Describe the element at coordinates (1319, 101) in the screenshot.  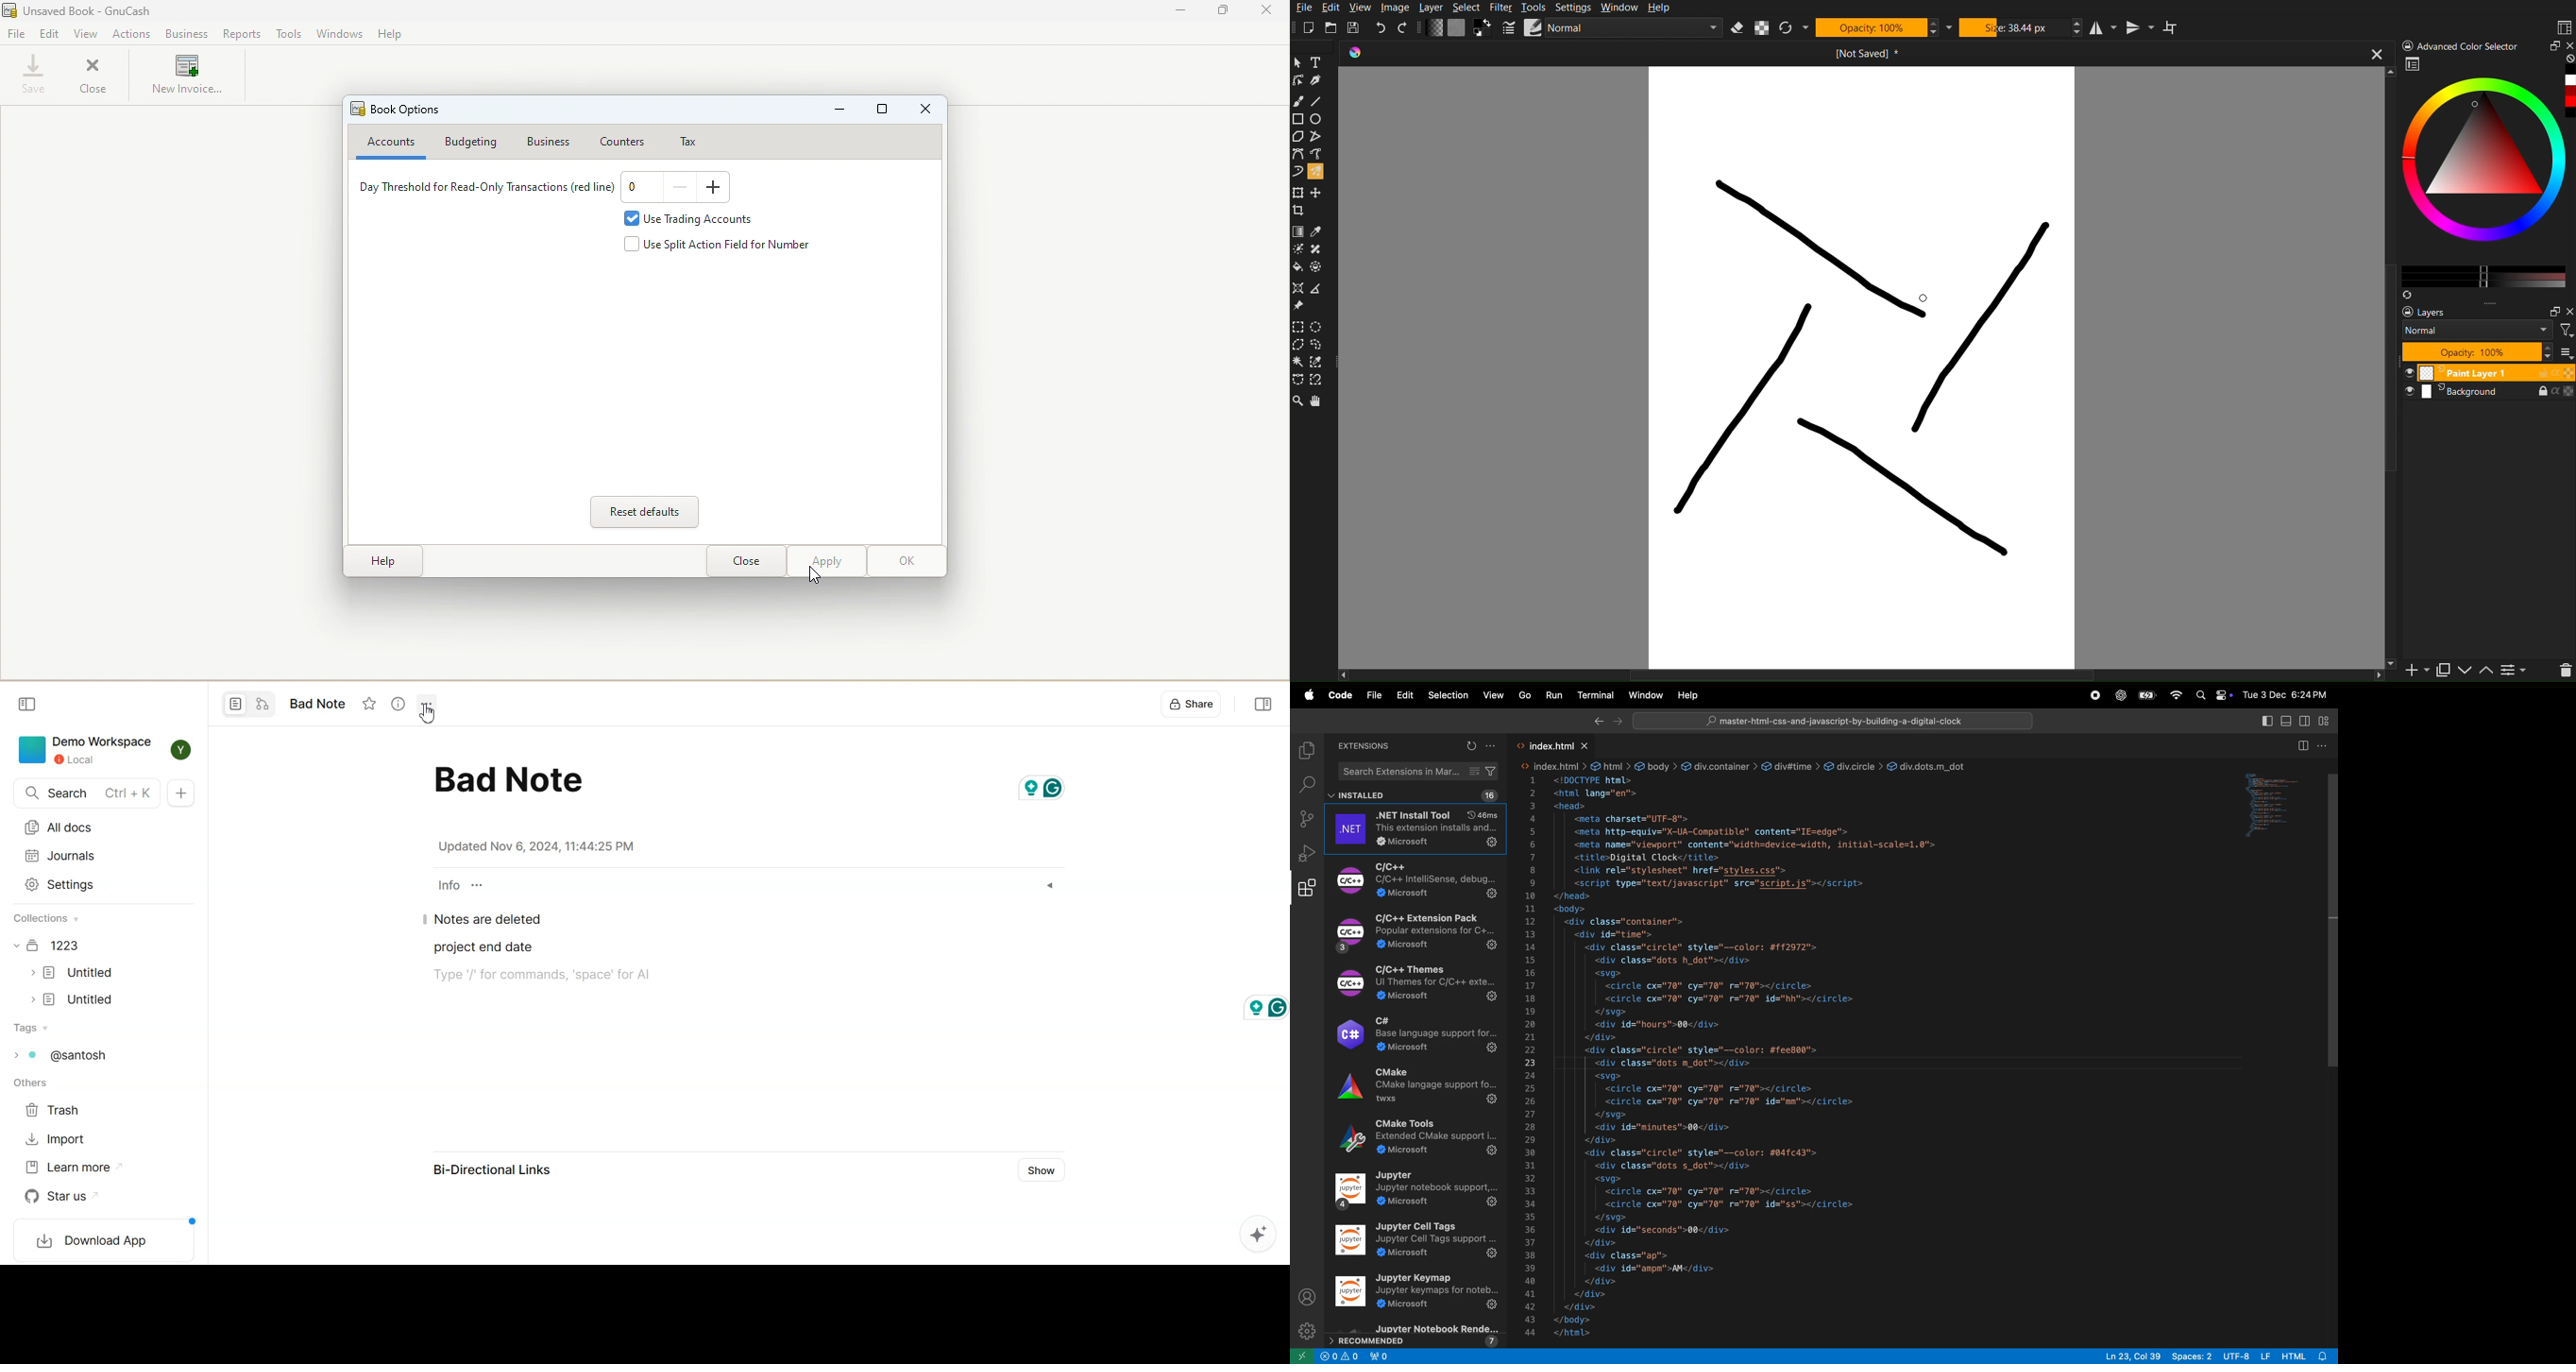
I see `Line` at that location.